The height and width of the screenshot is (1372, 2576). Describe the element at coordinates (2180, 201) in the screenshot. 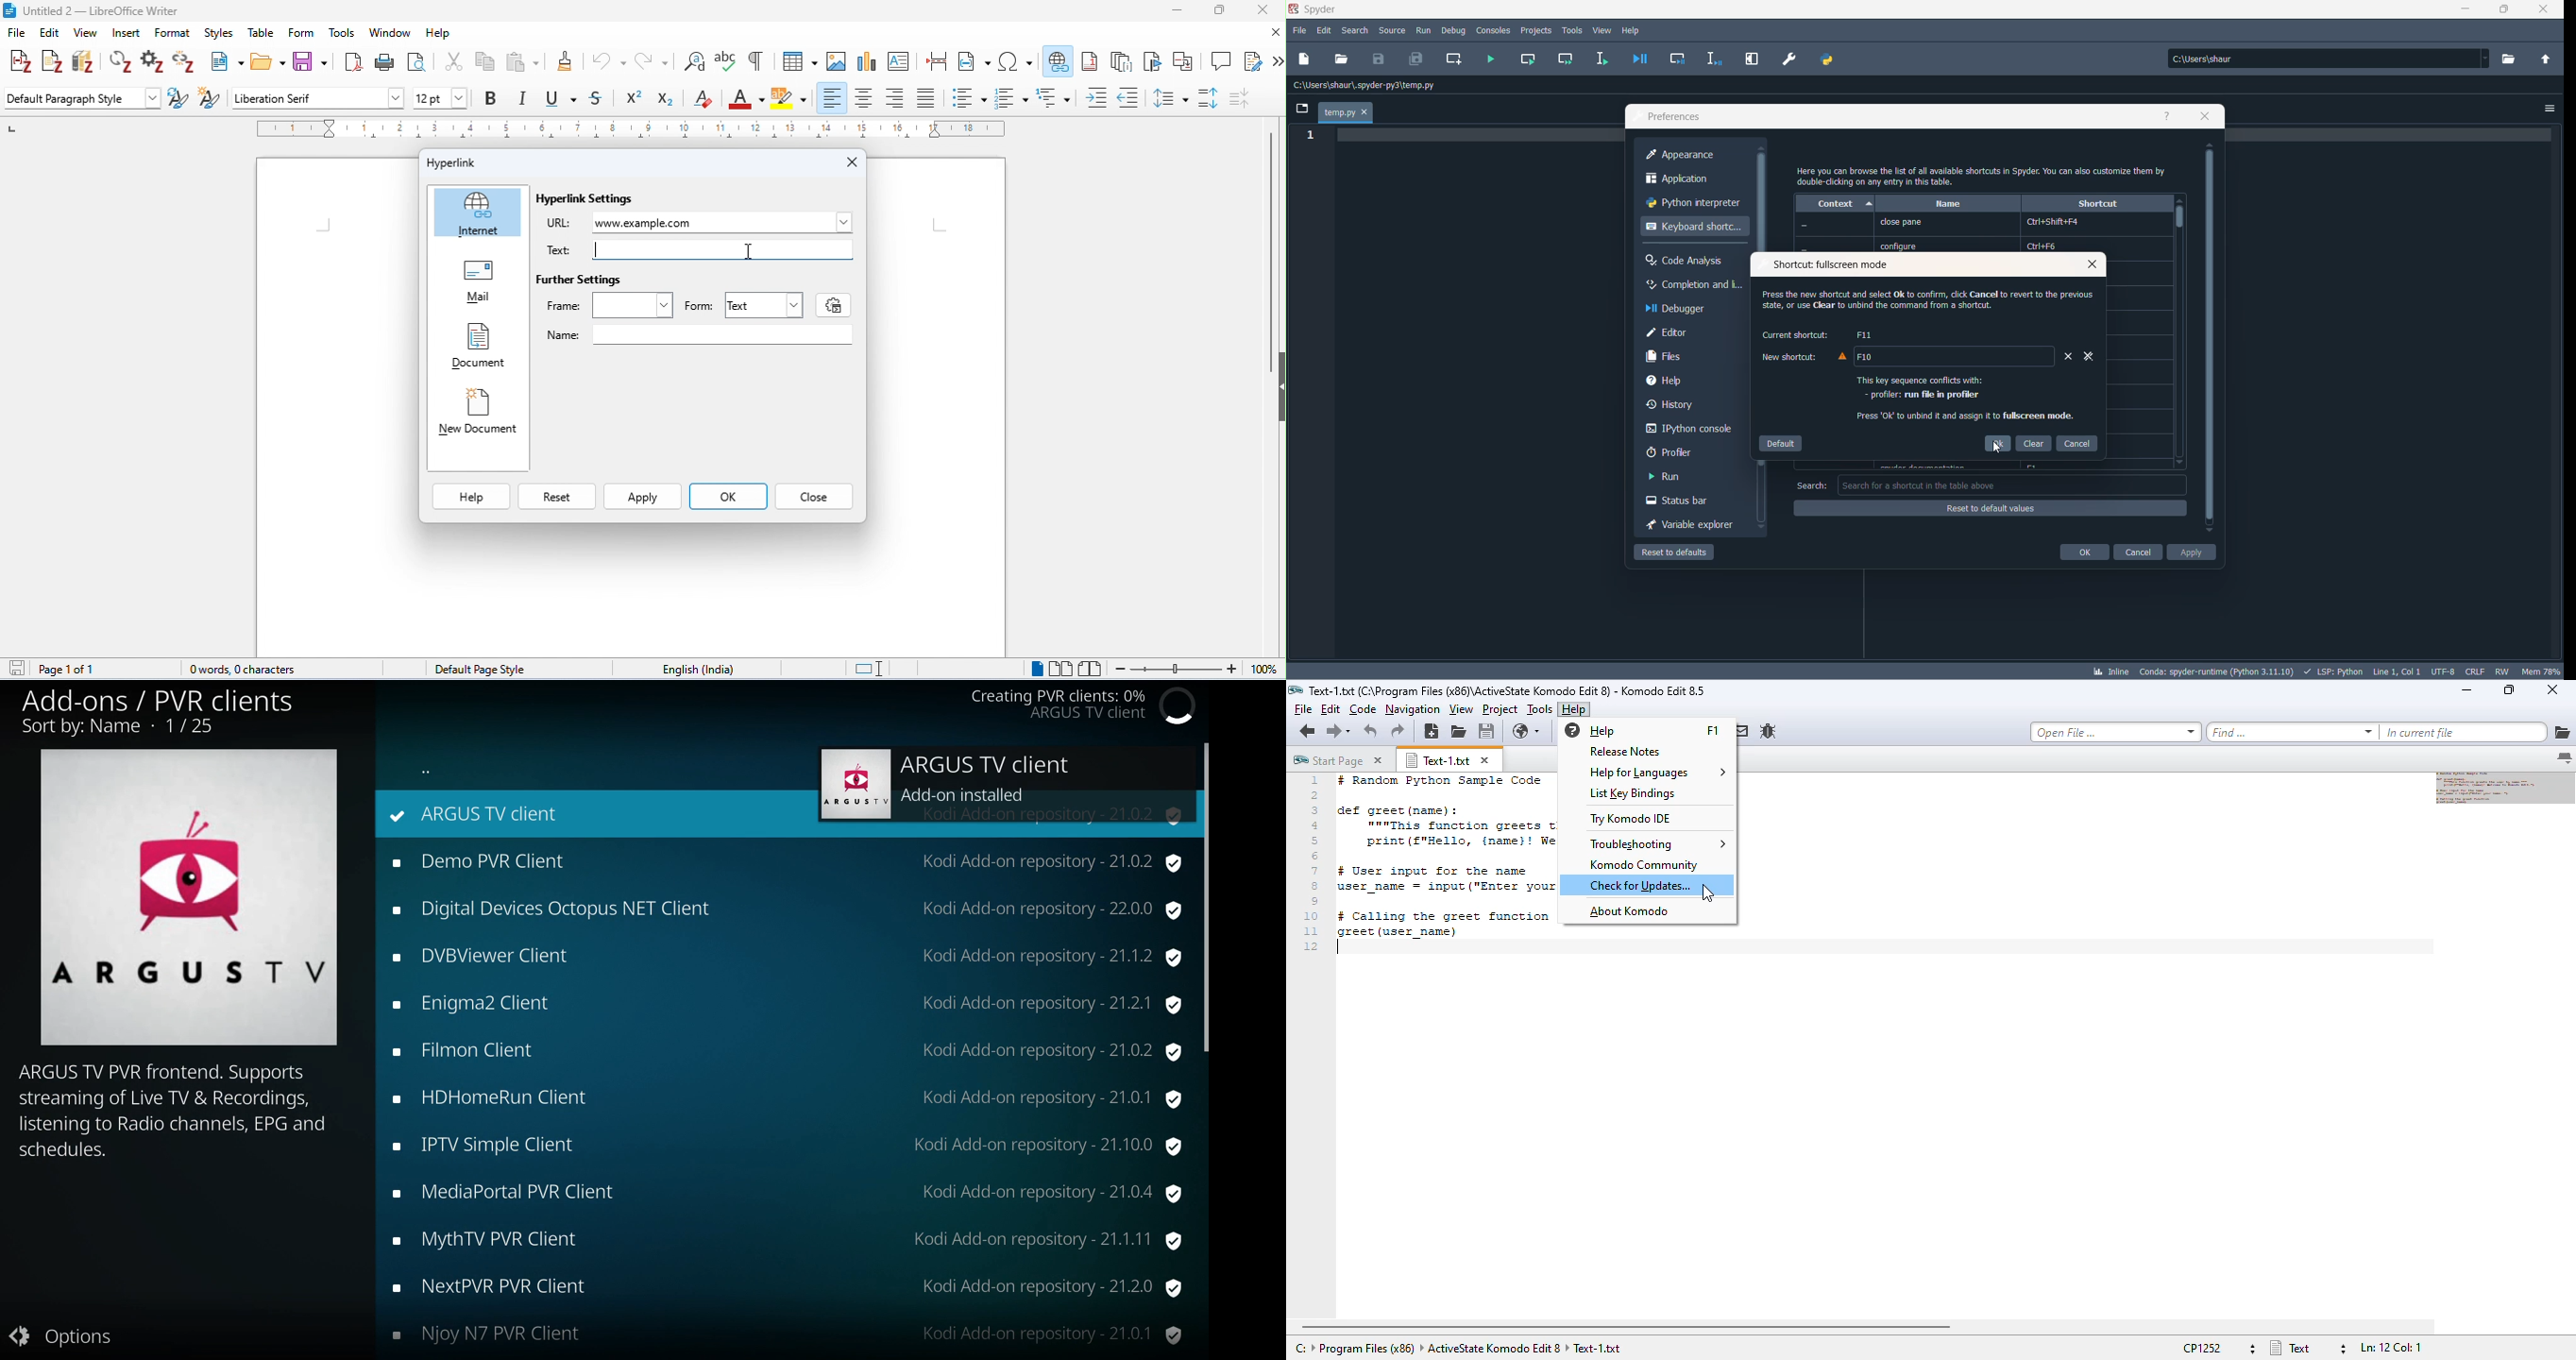

I see `move up` at that location.